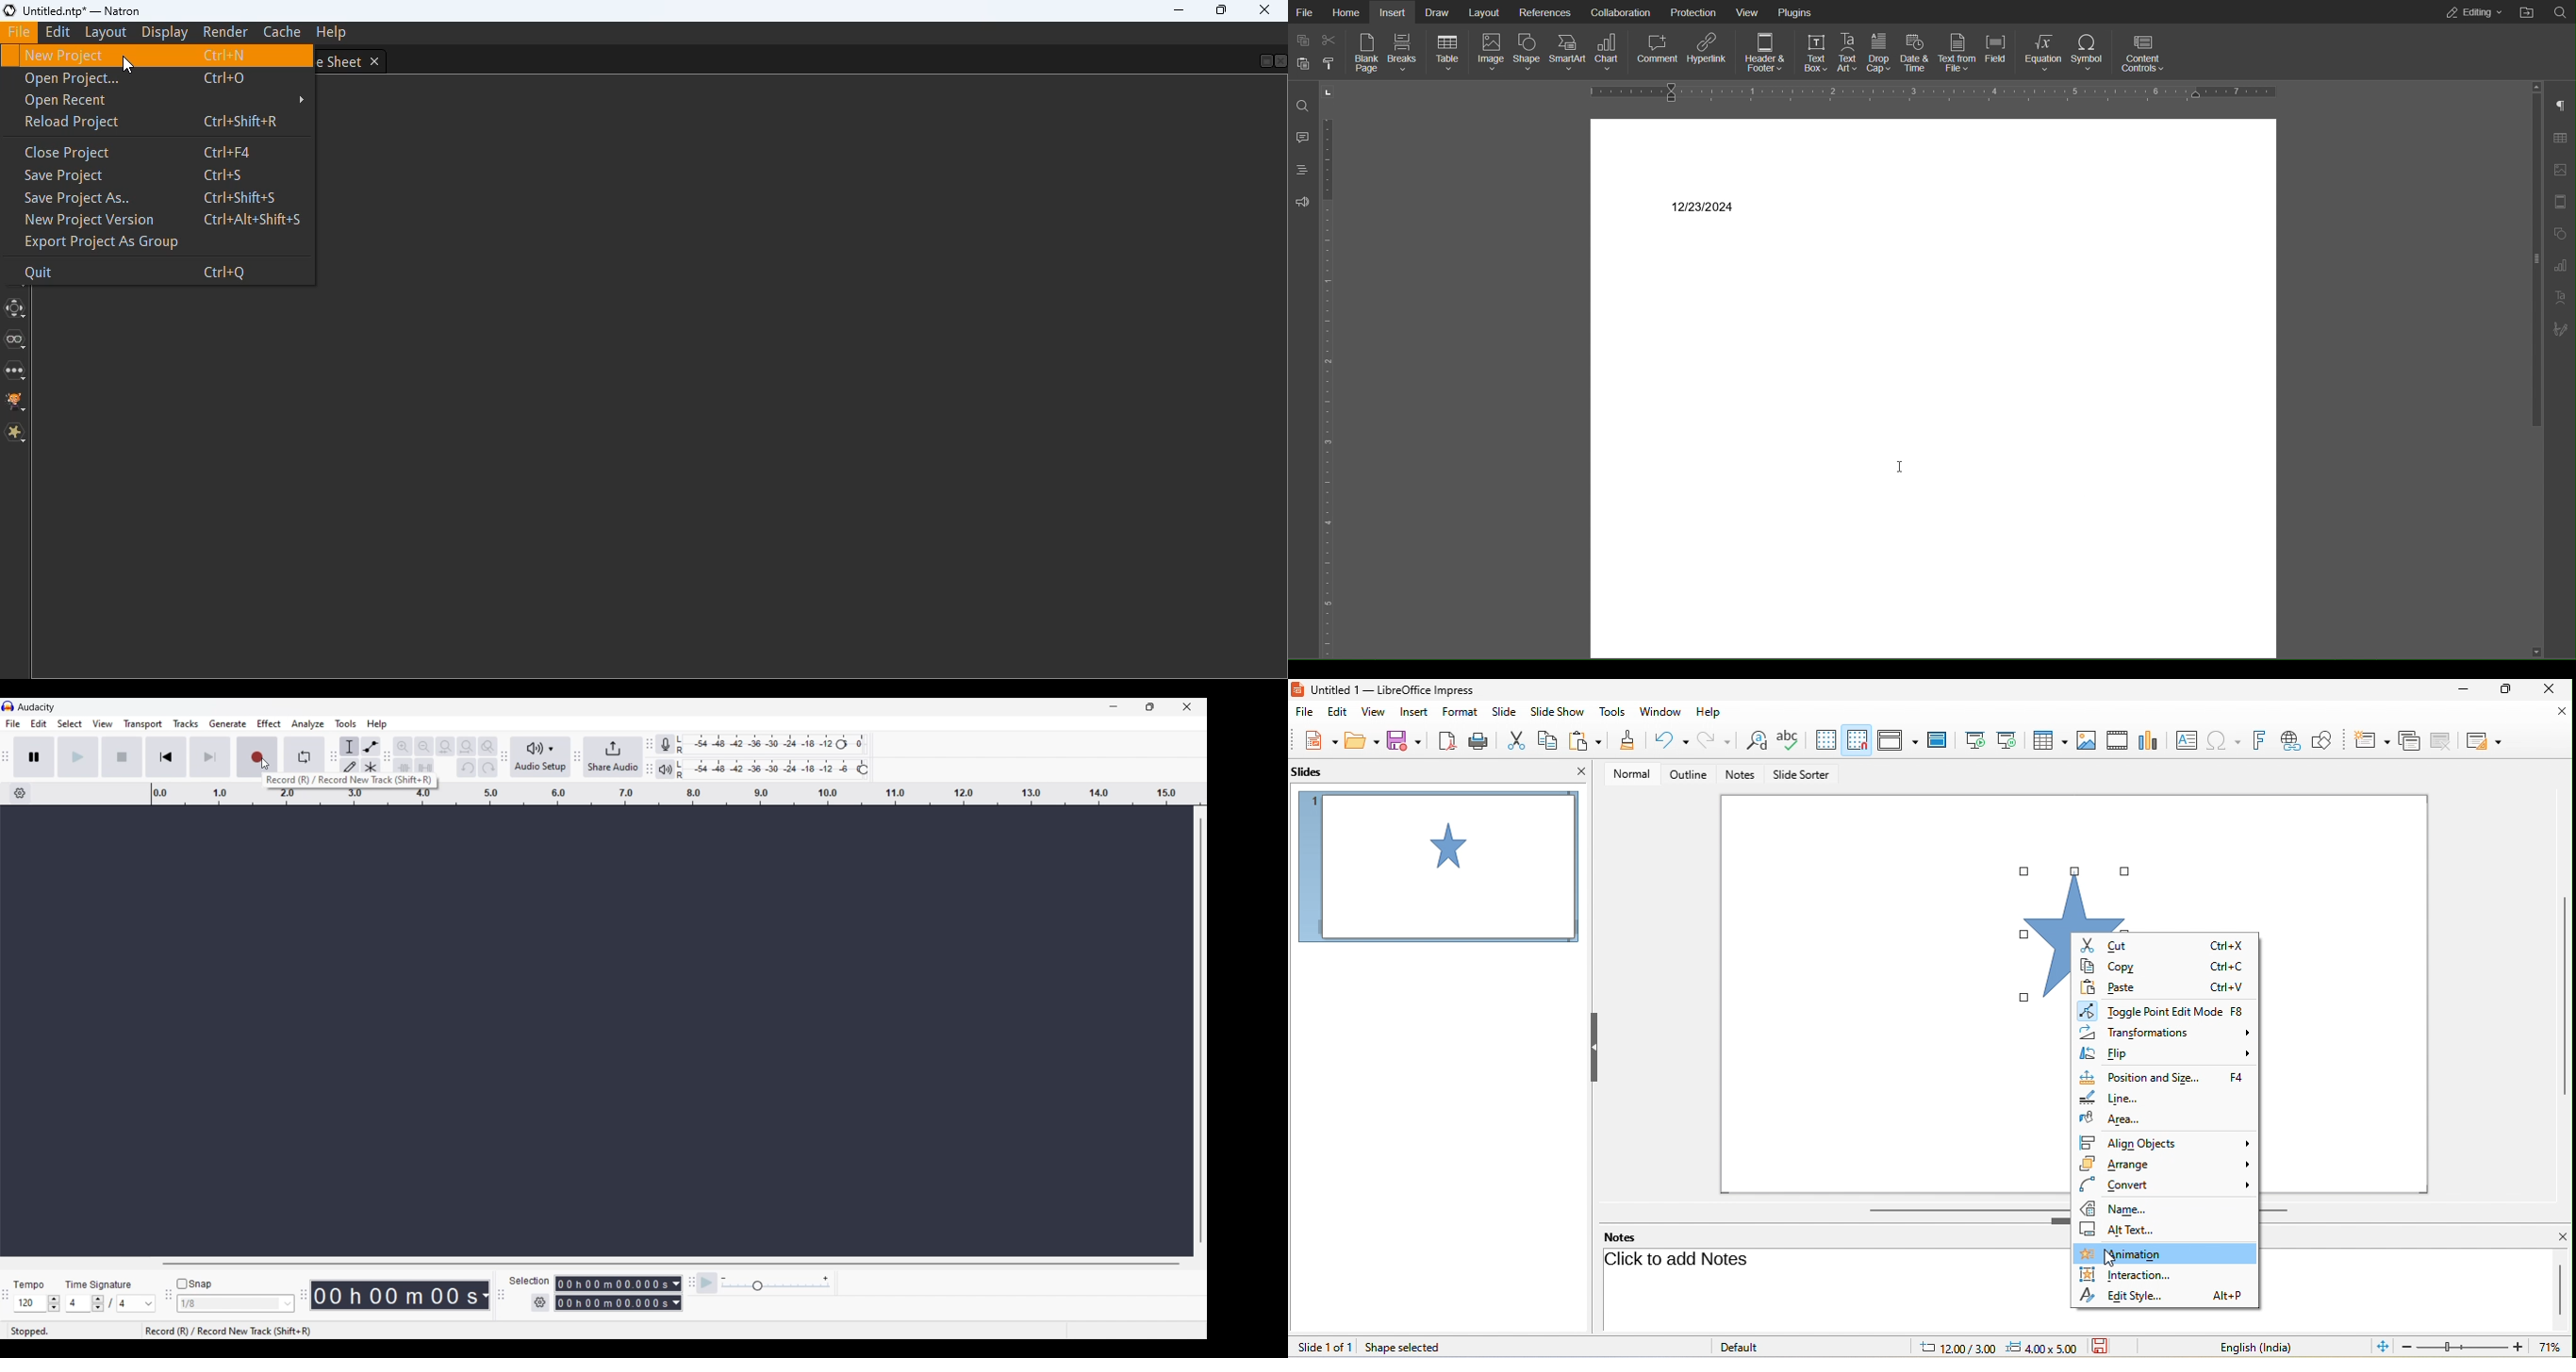 The width and height of the screenshot is (2576, 1372). What do you see at coordinates (666, 770) in the screenshot?
I see `Playback meter` at bounding box center [666, 770].